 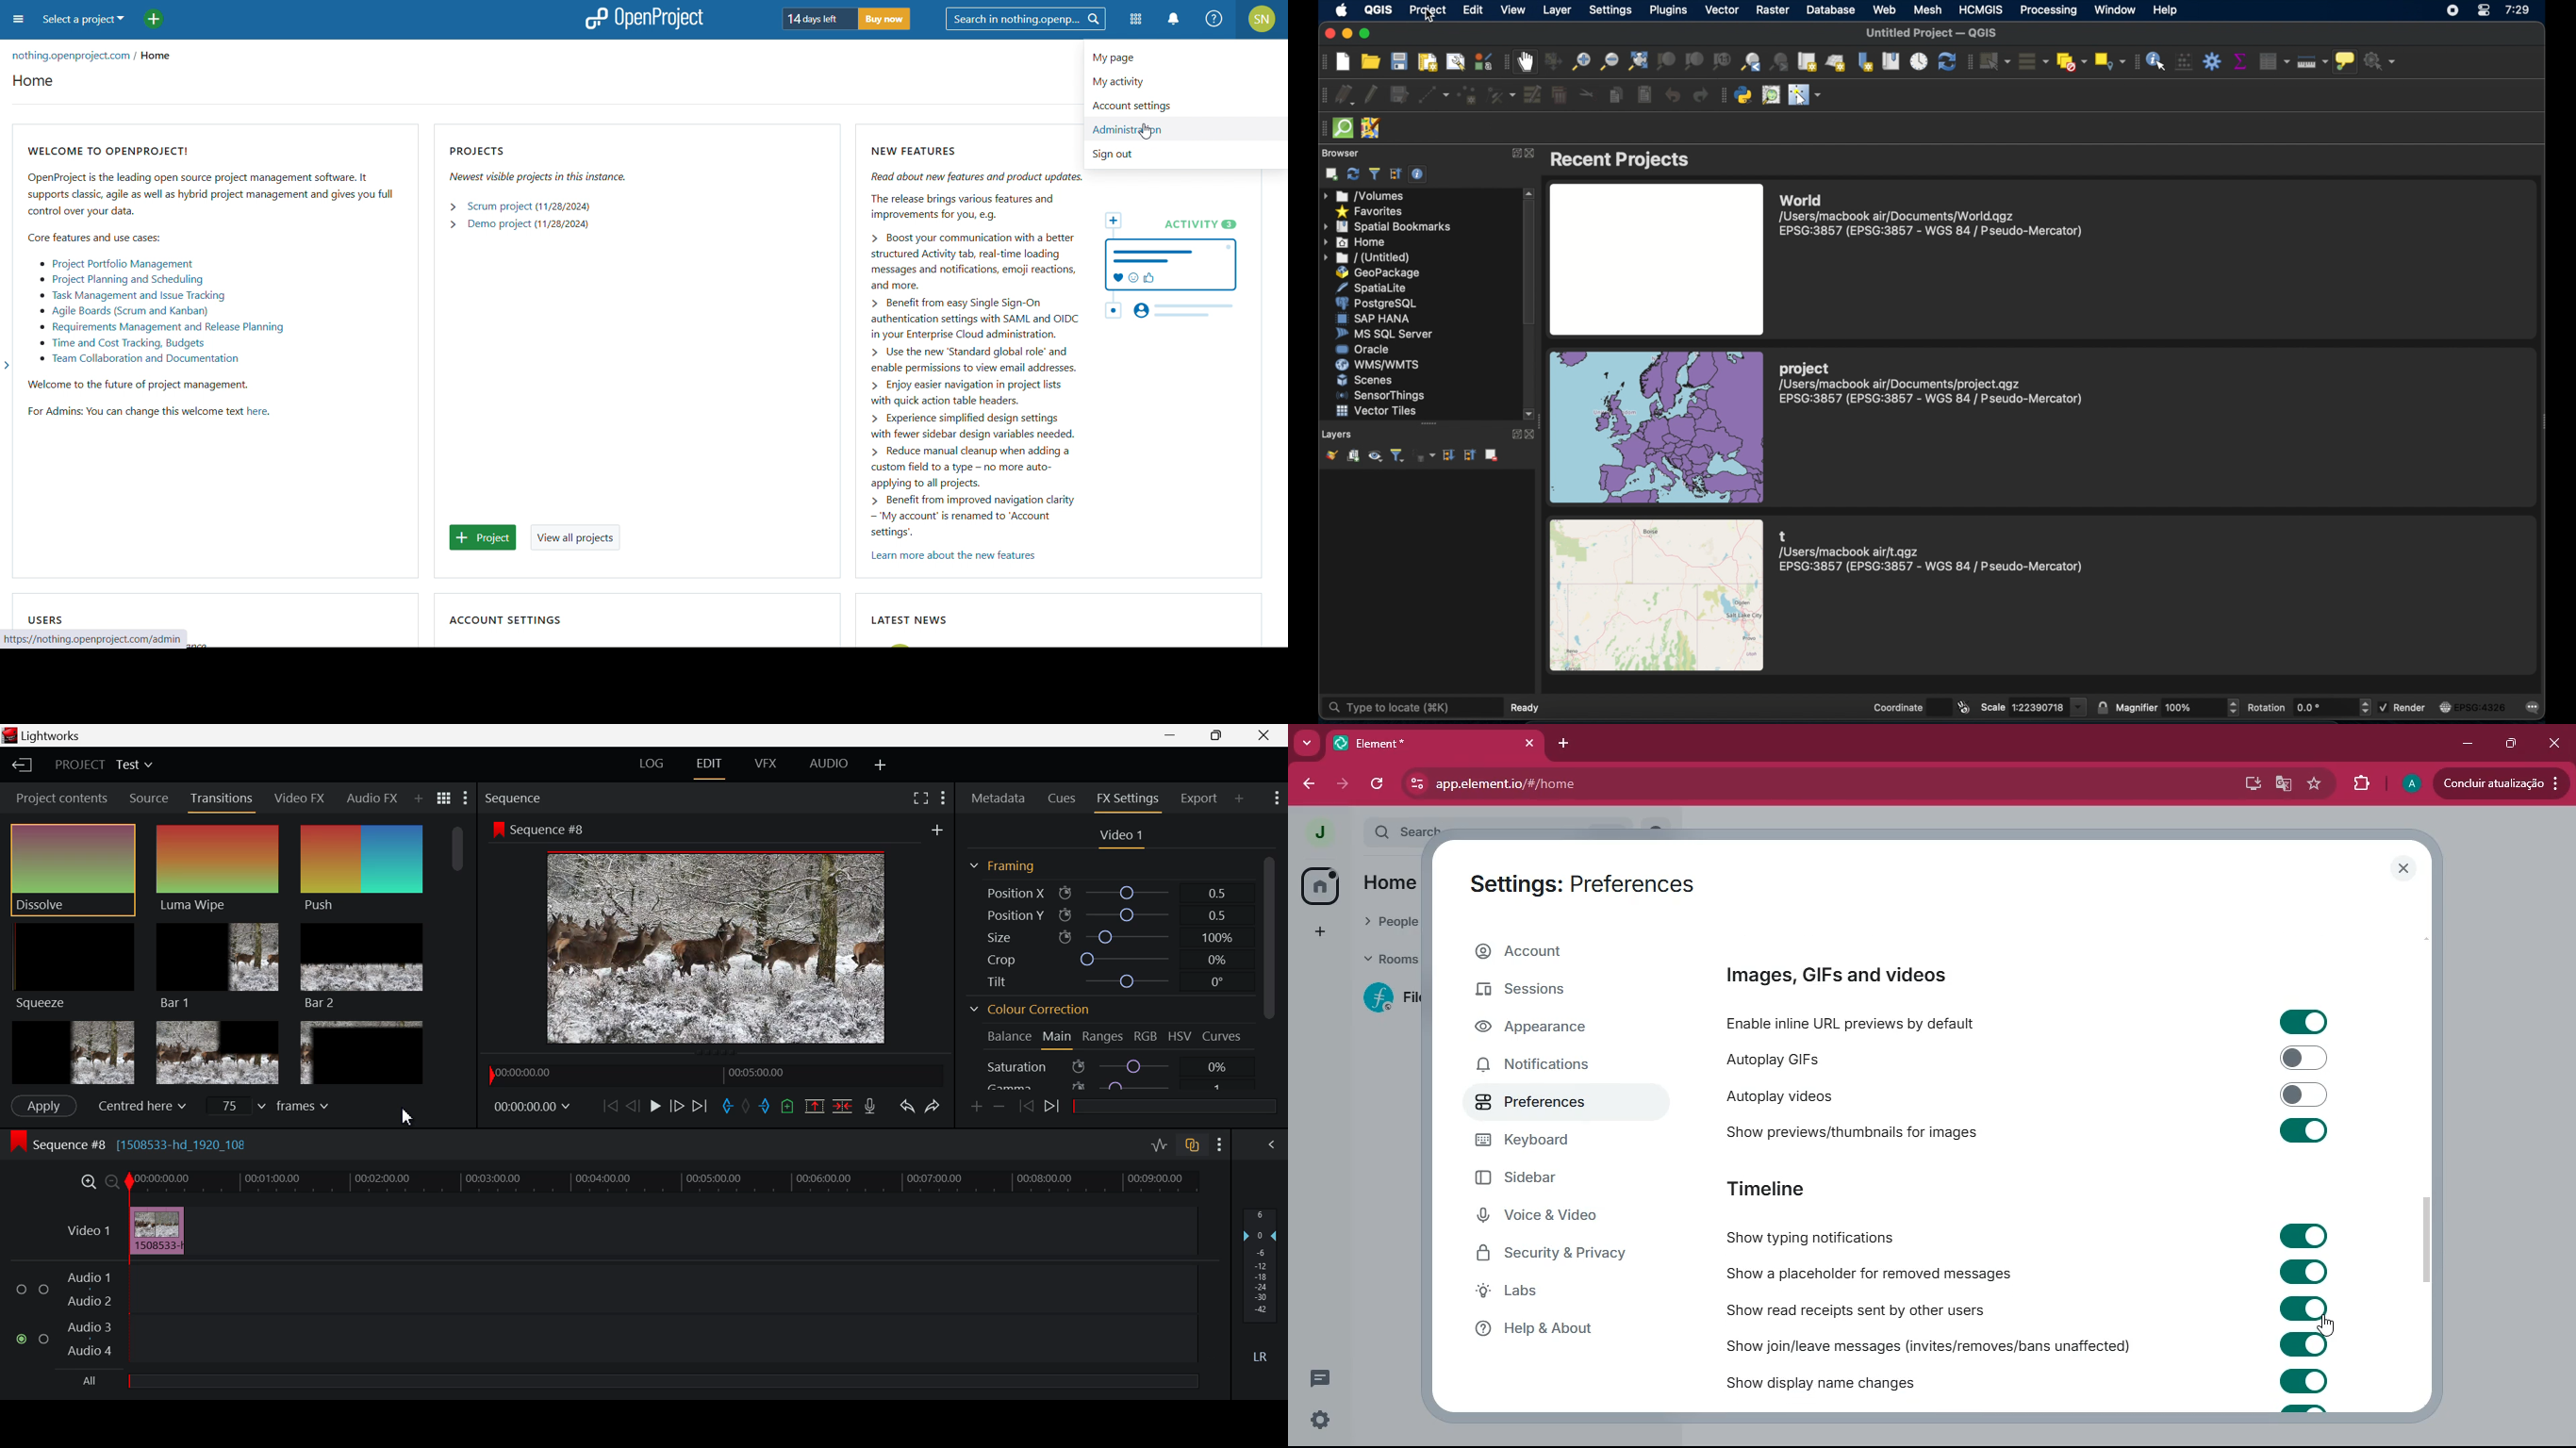 What do you see at coordinates (271, 1108) in the screenshot?
I see `75 framerate selected` at bounding box center [271, 1108].